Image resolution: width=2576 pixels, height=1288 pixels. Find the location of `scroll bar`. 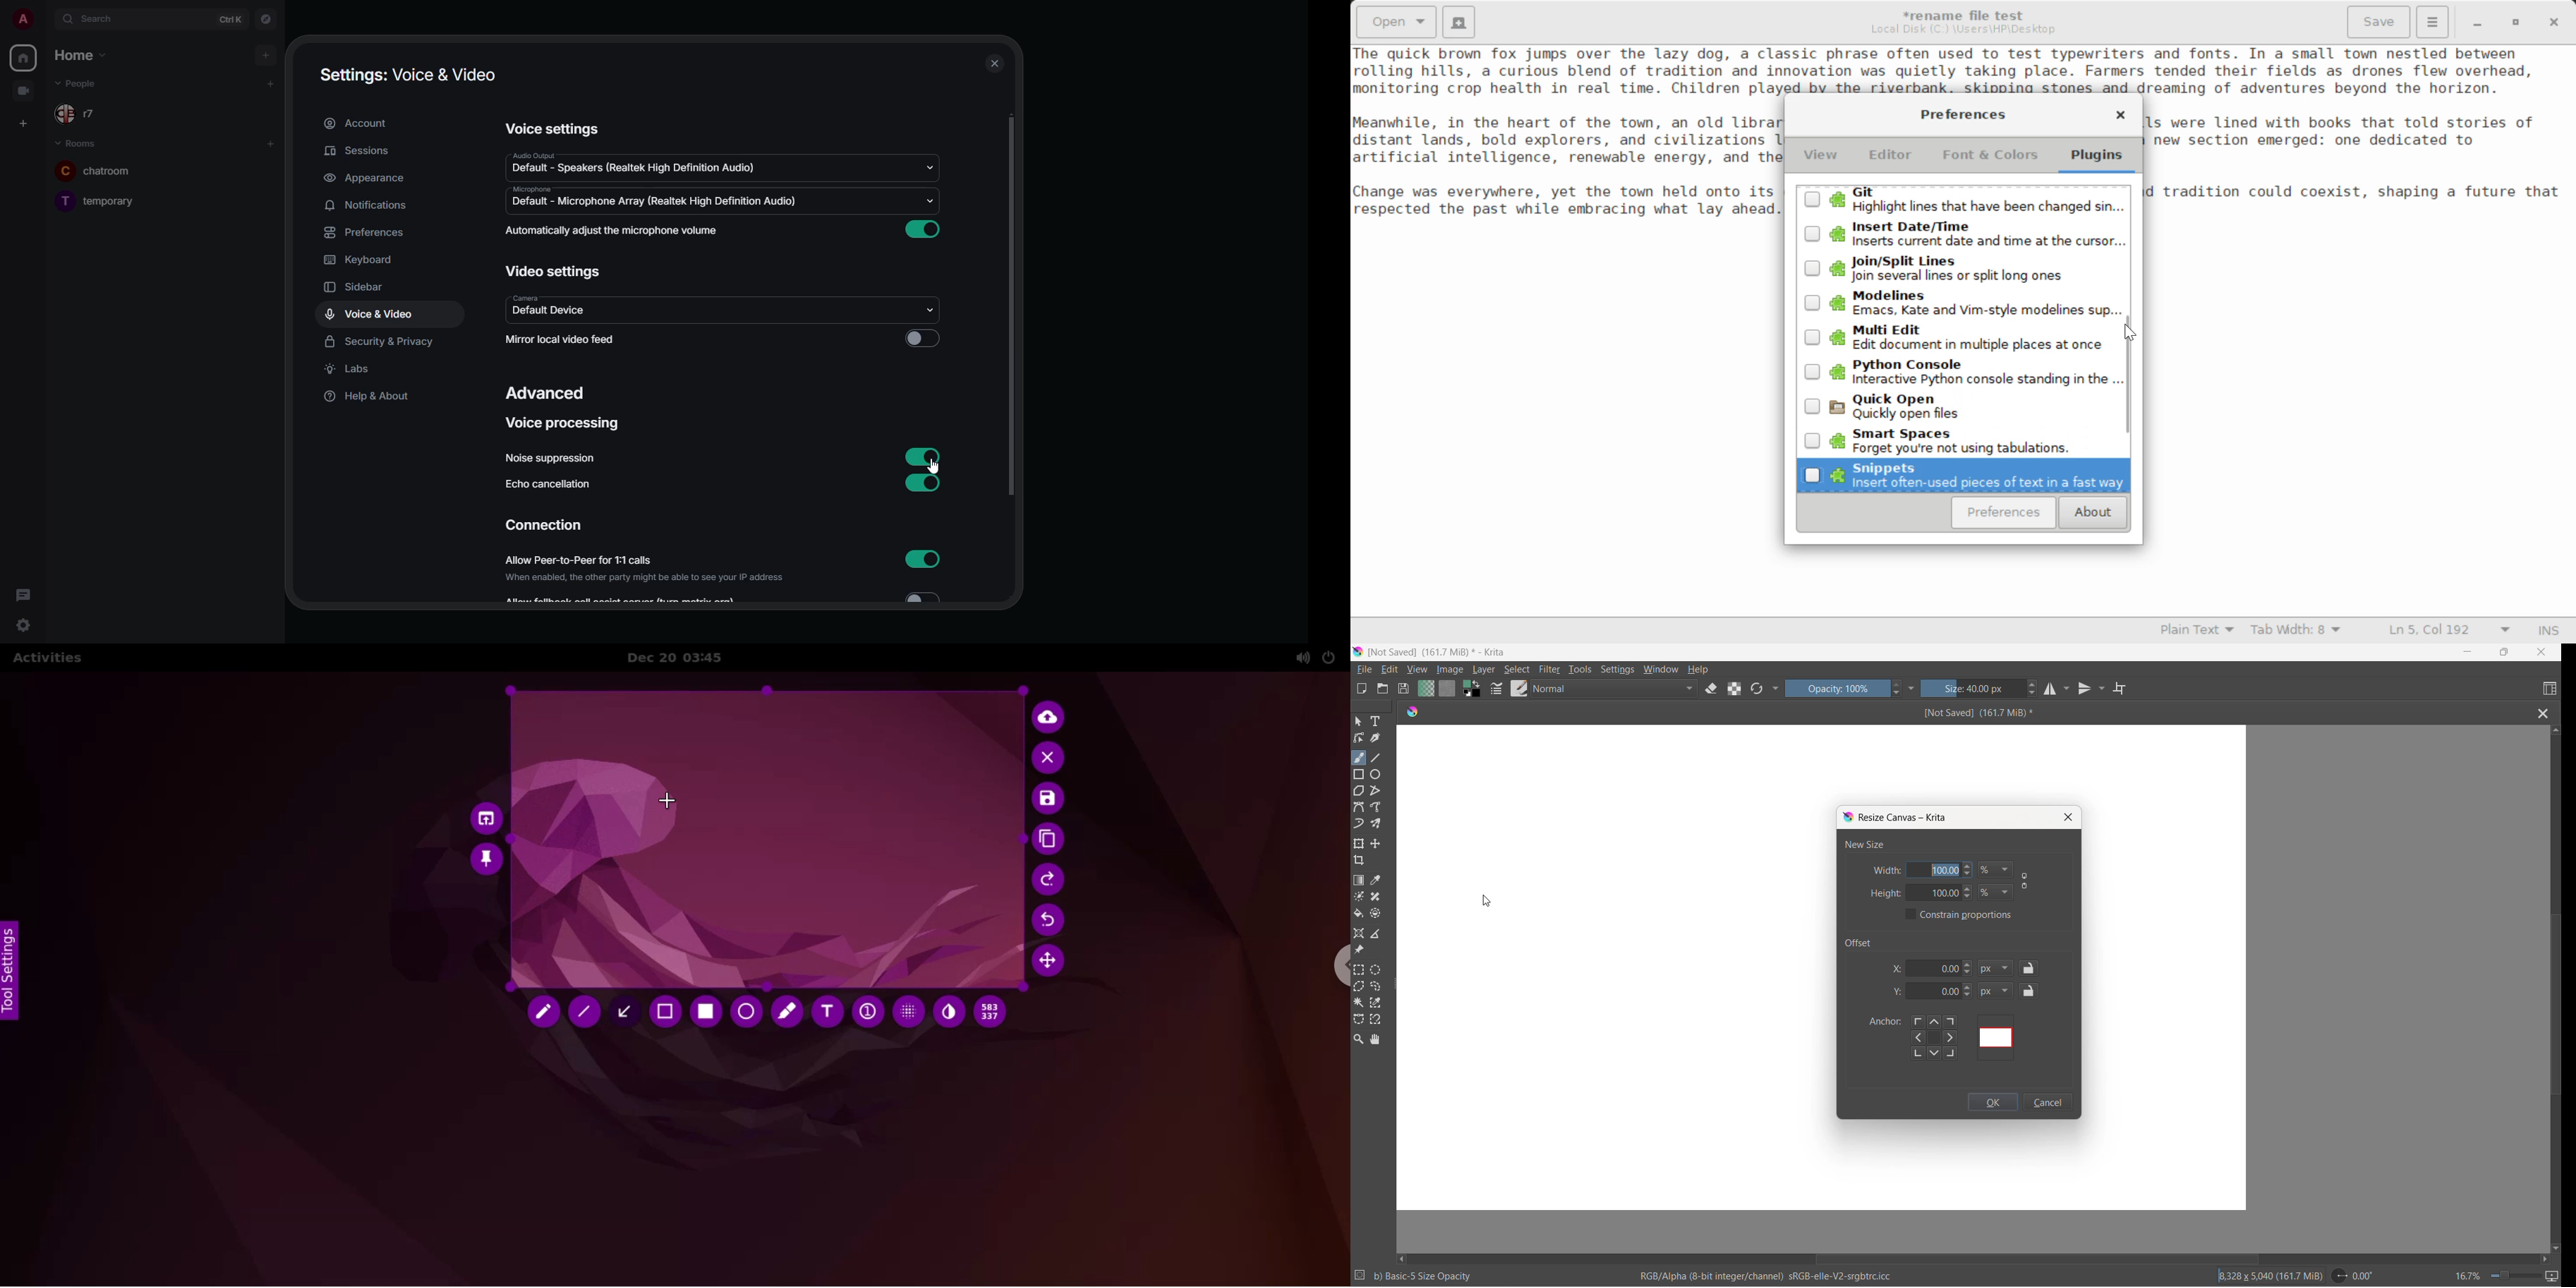

scroll bar is located at coordinates (1011, 307).